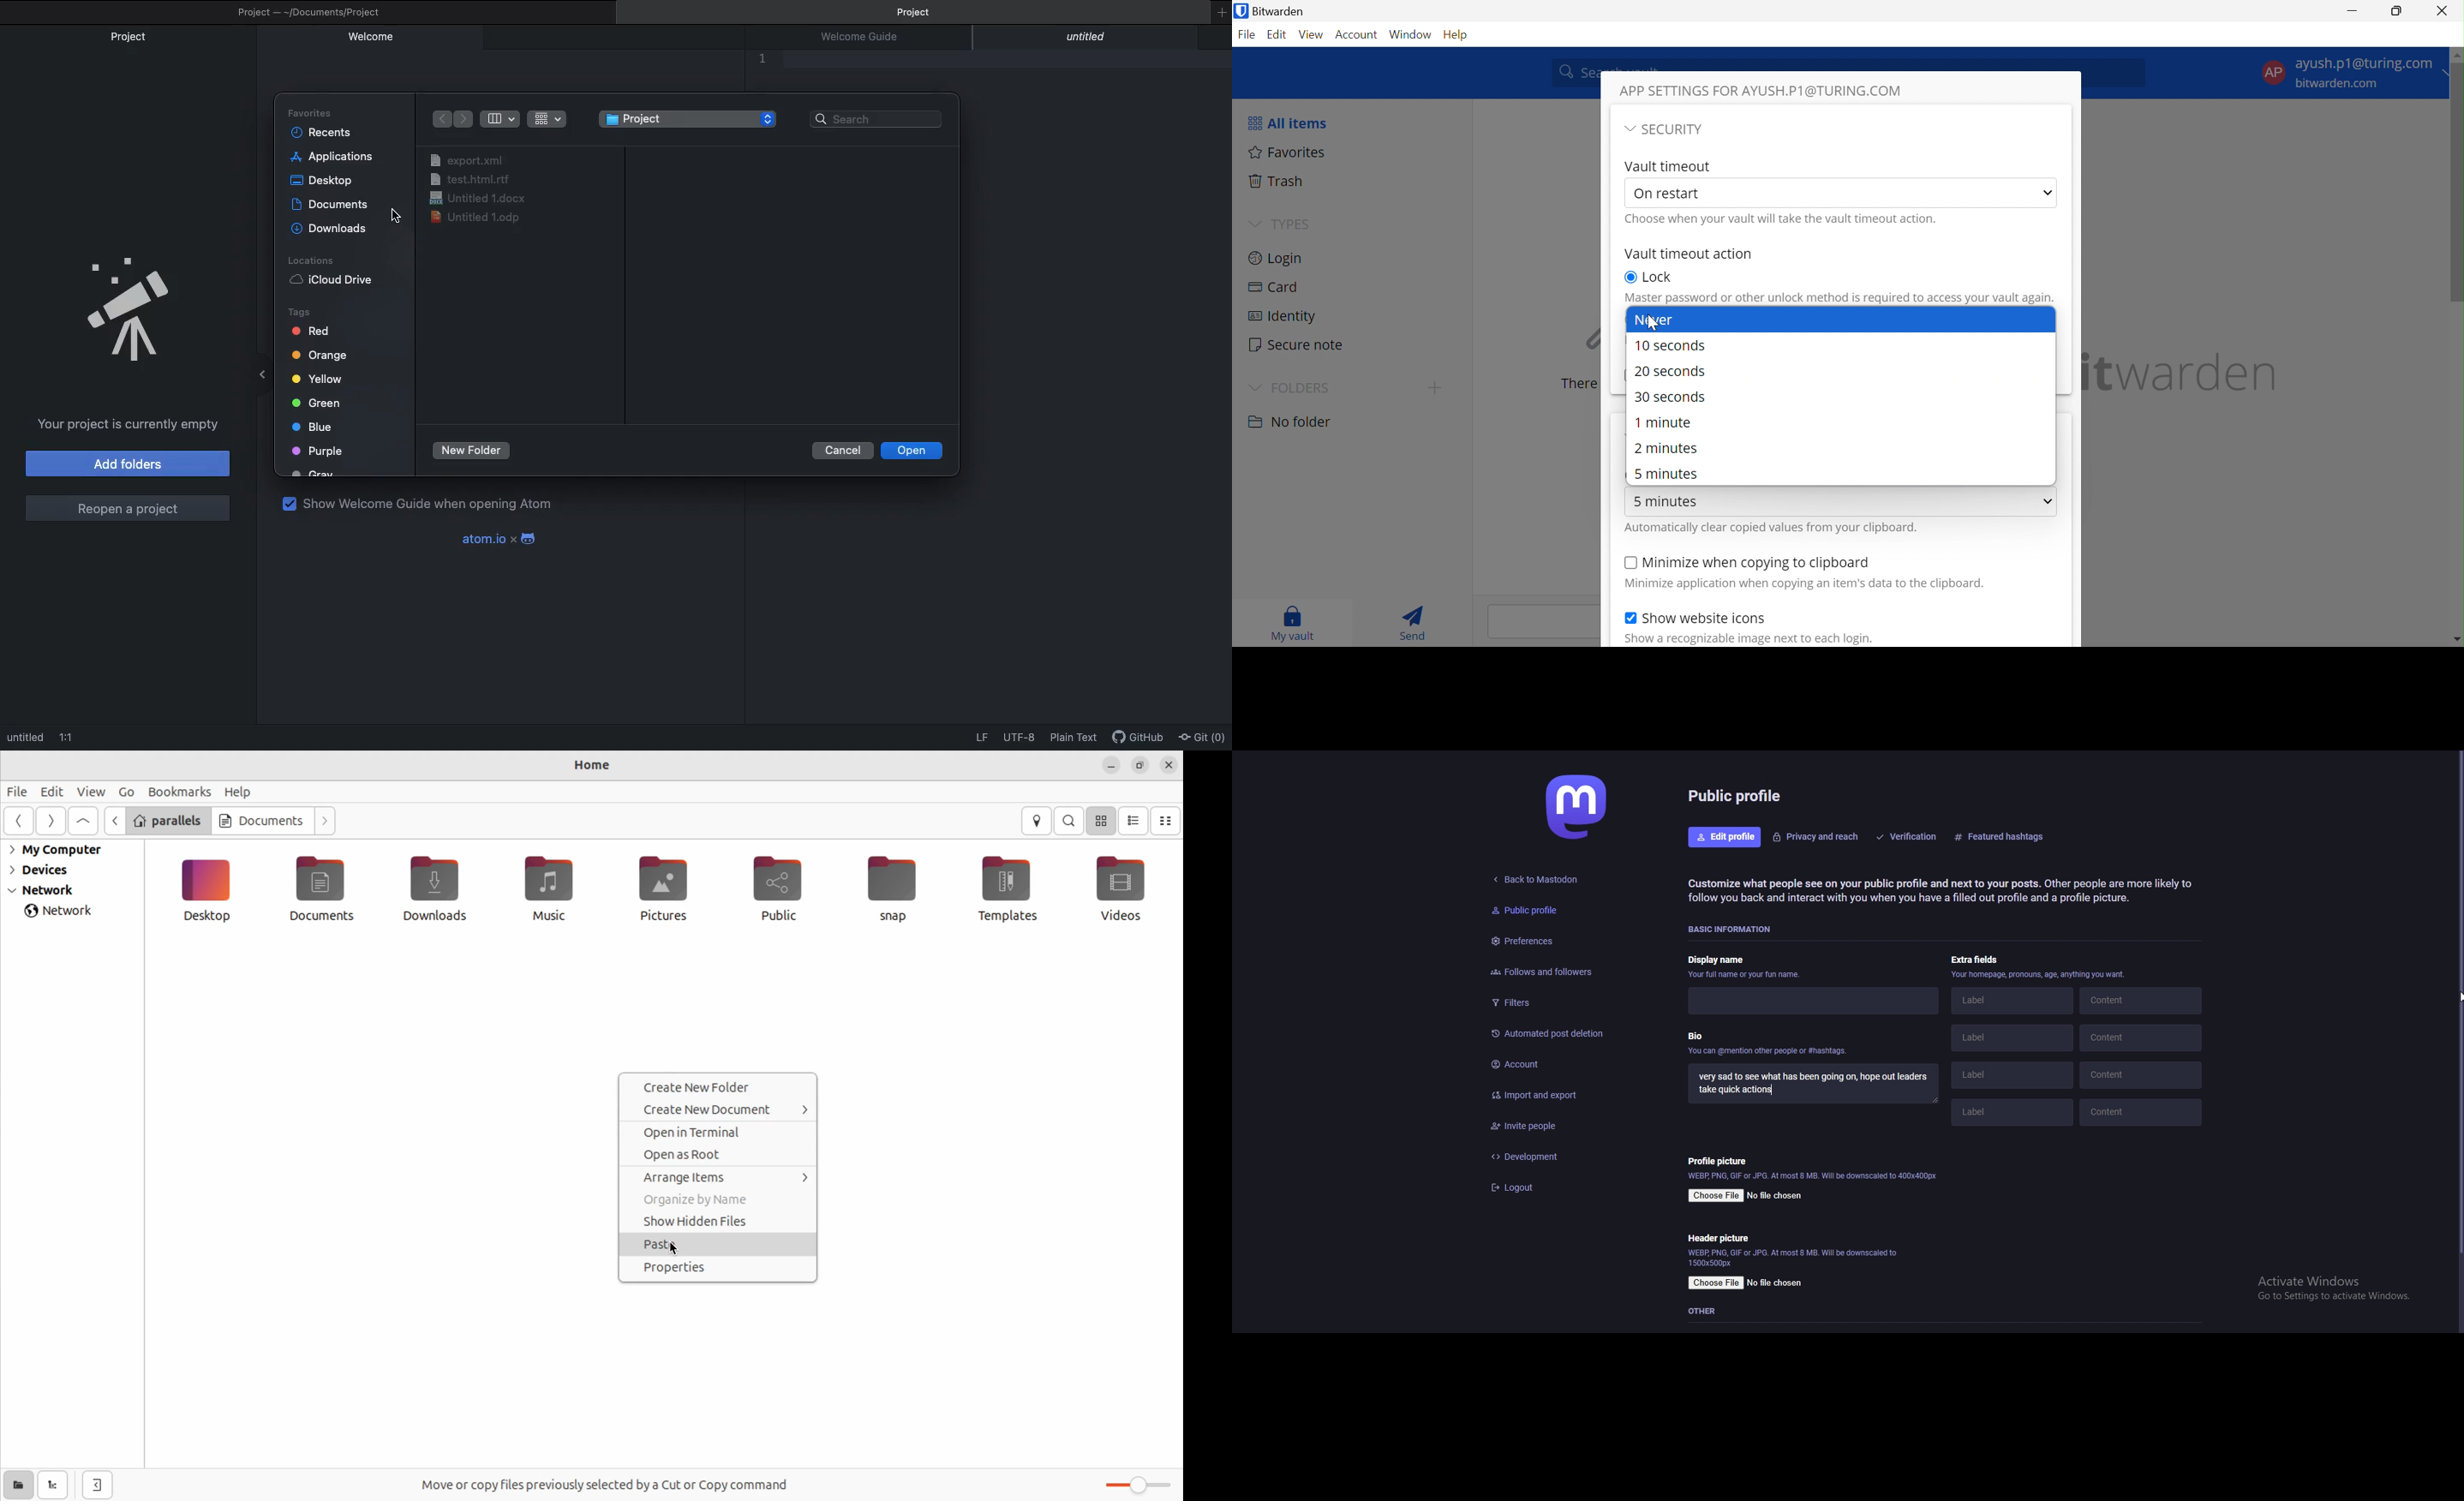 Image resolution: width=2464 pixels, height=1512 pixels. Describe the element at coordinates (2456, 642) in the screenshot. I see `move down` at that location.